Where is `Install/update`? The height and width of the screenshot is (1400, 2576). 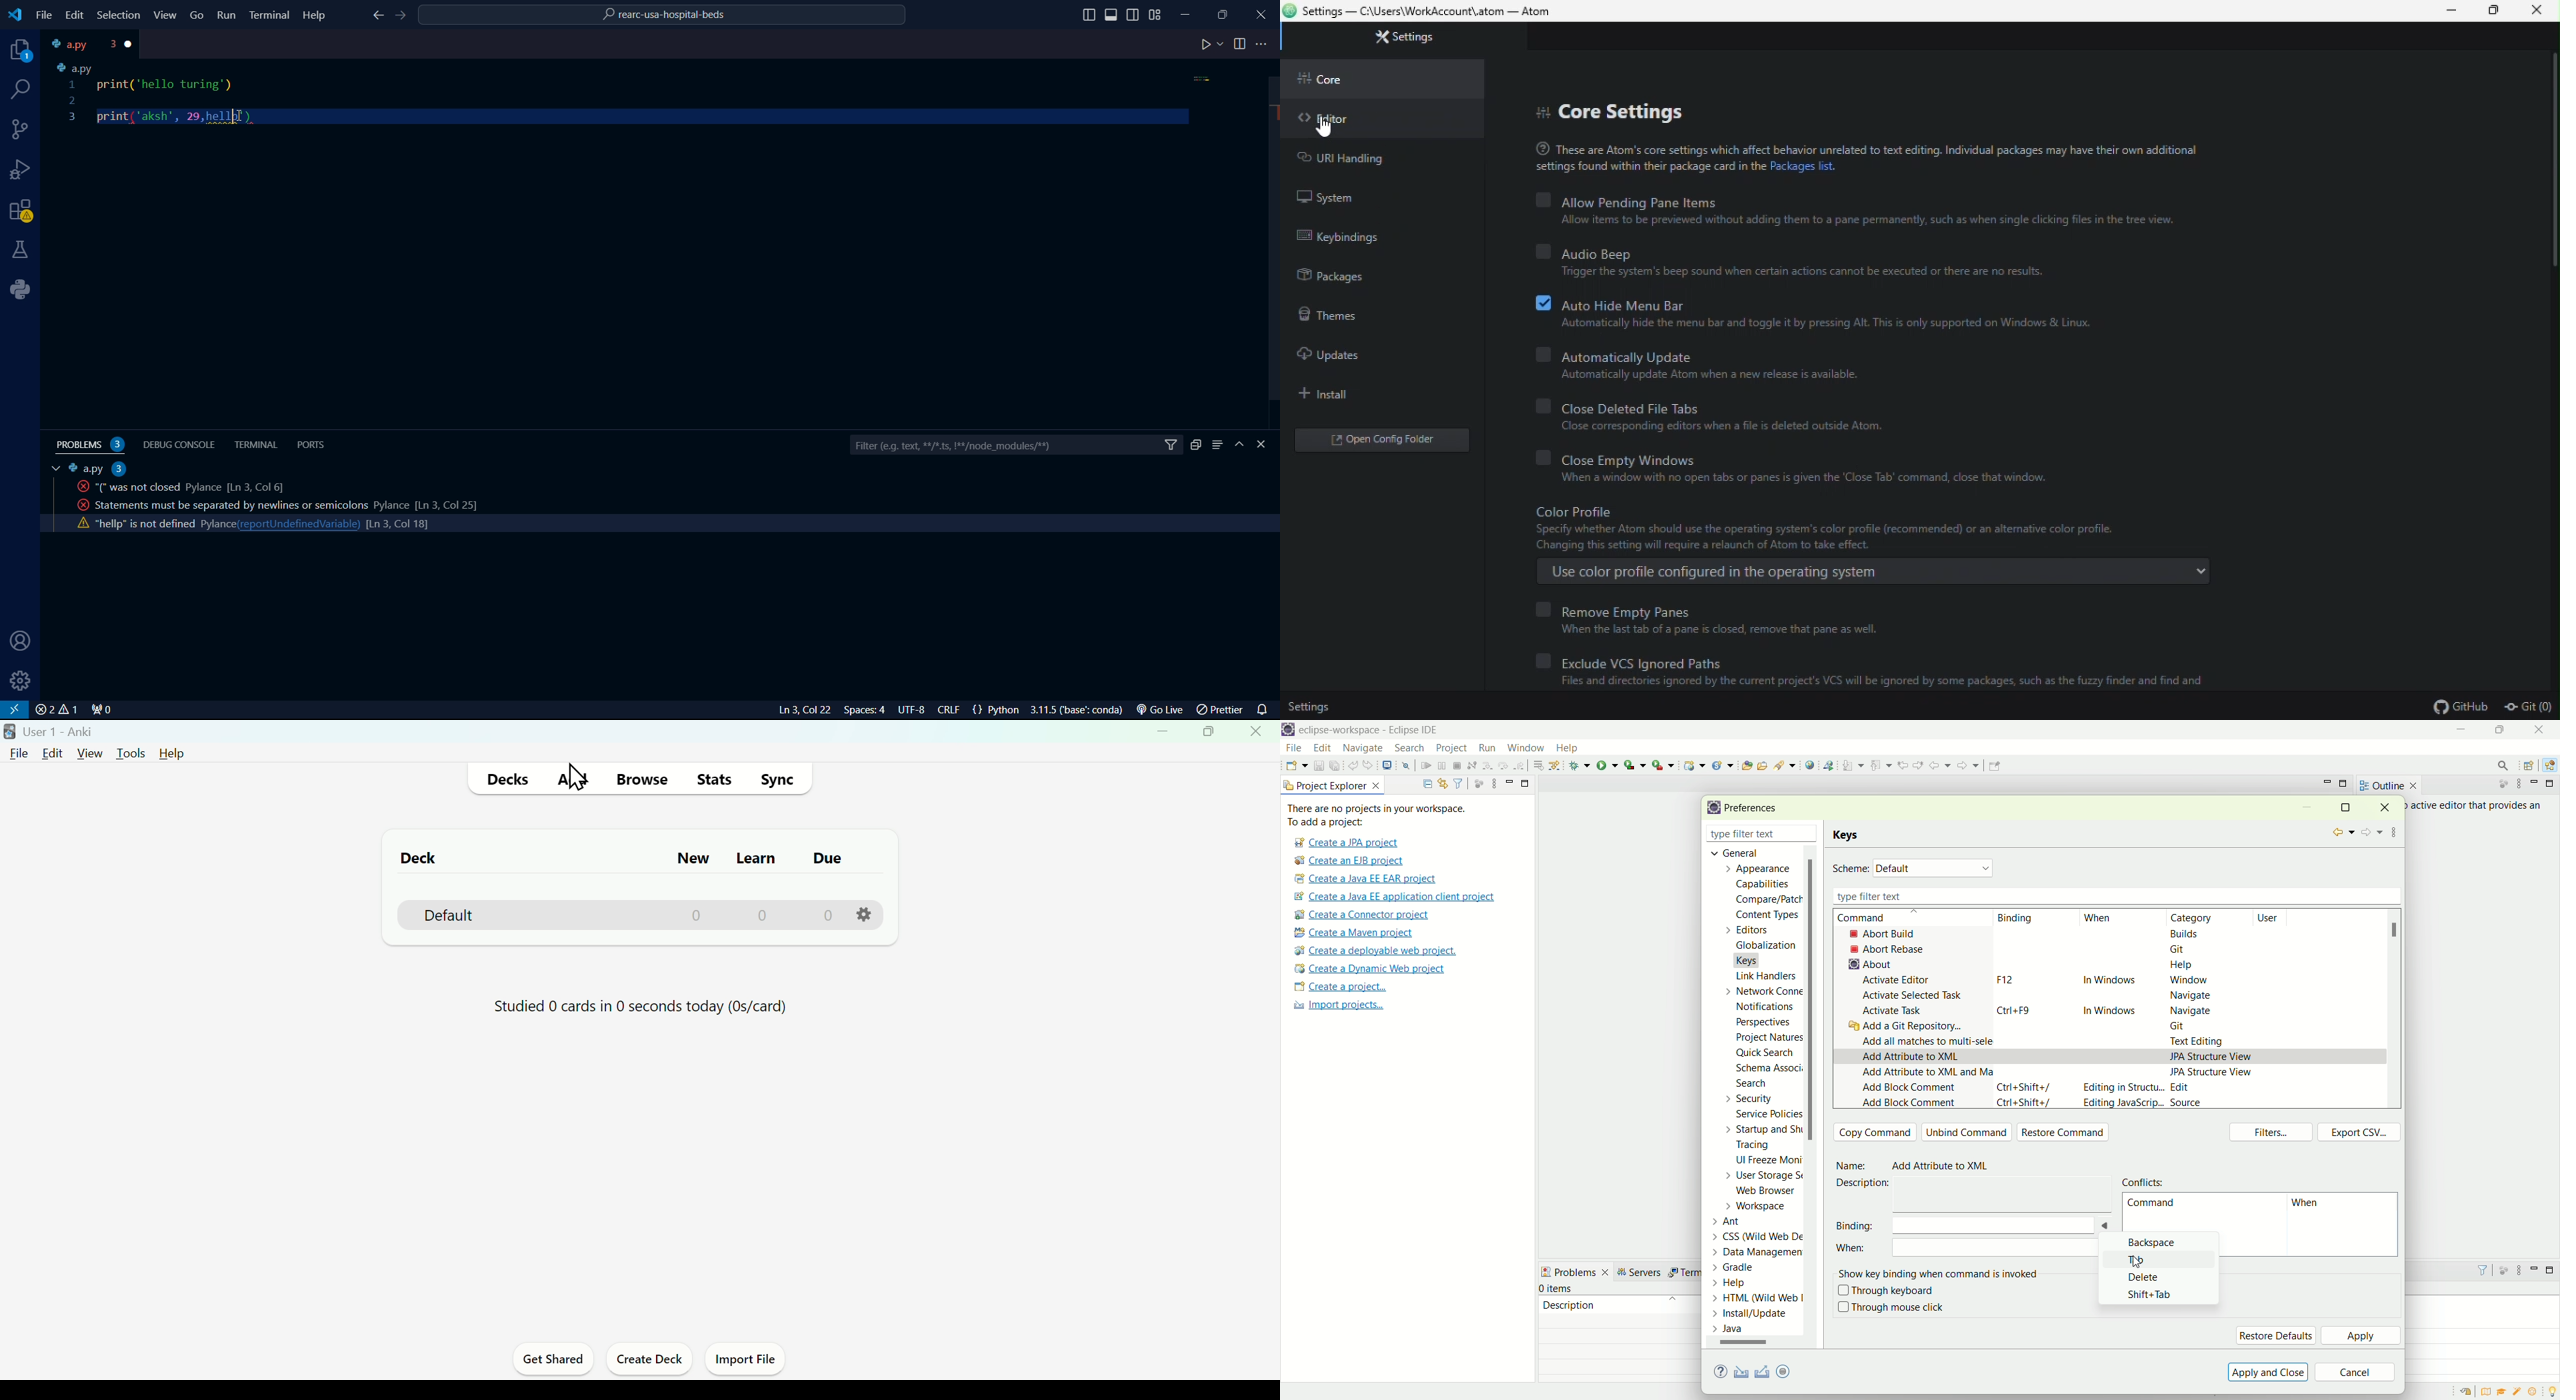 Install/update is located at coordinates (1752, 1315).